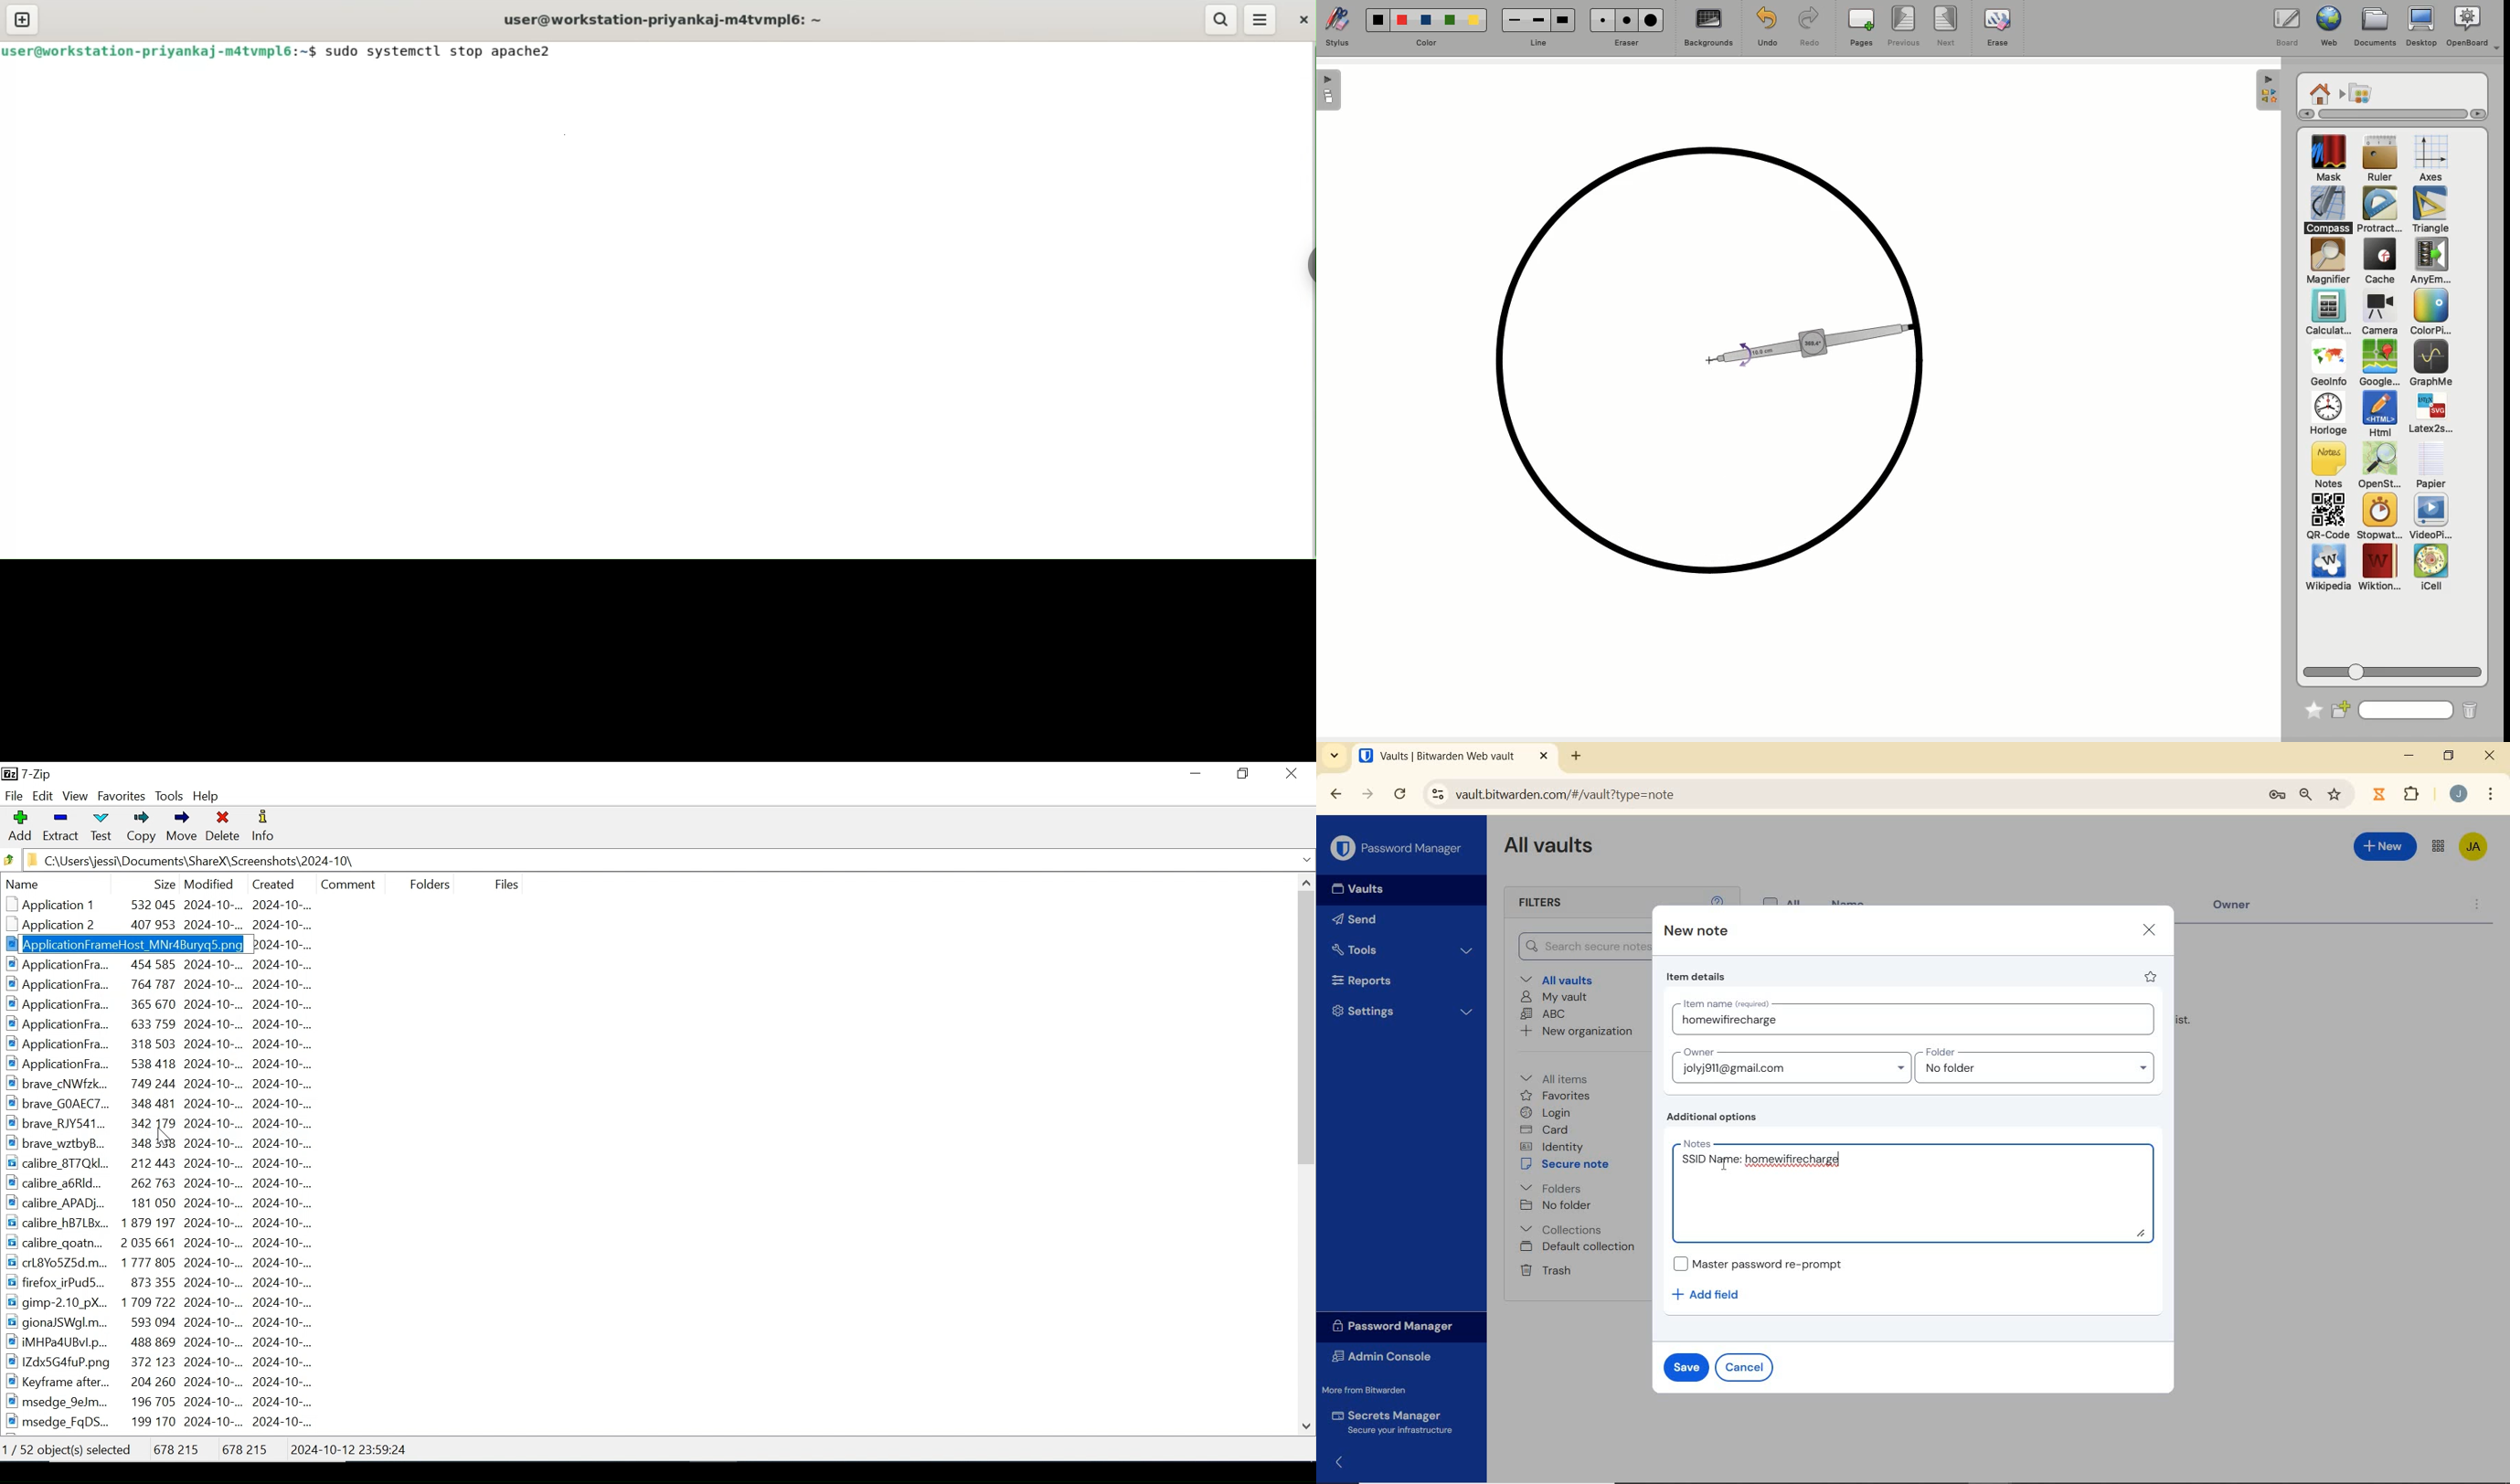 The height and width of the screenshot is (1484, 2520). I want to click on New organization, so click(1578, 1031).